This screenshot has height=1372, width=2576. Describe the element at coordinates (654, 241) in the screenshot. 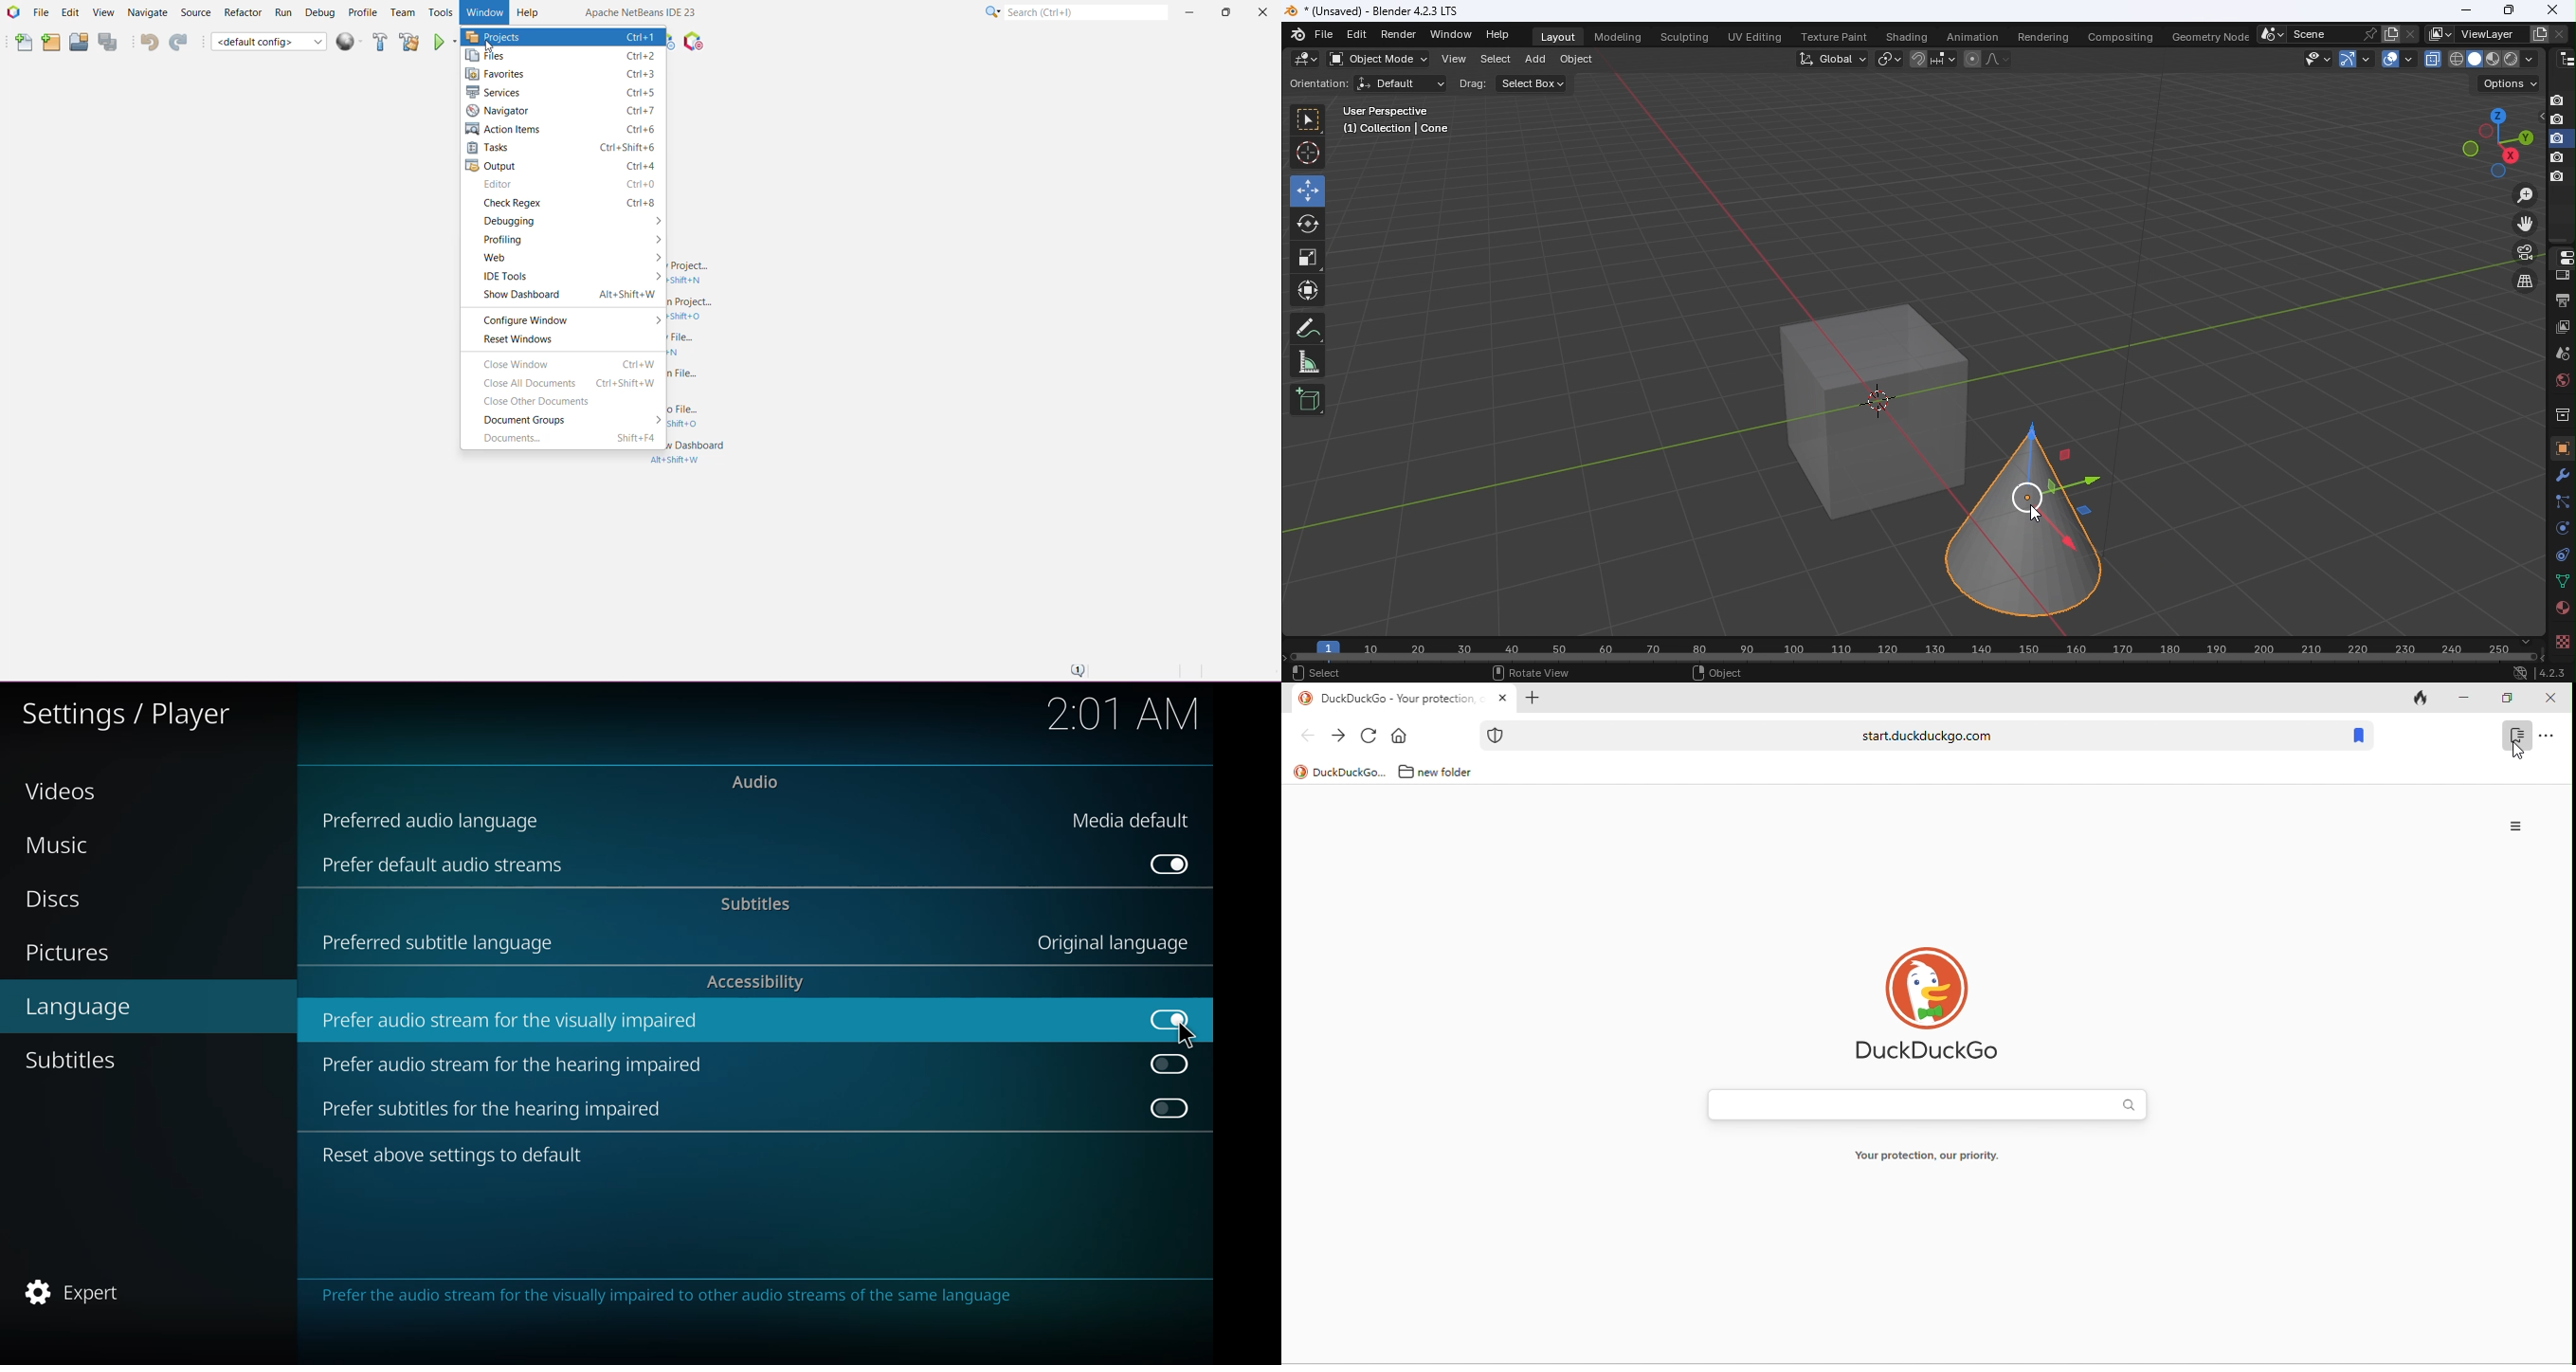

I see `More Options` at that location.